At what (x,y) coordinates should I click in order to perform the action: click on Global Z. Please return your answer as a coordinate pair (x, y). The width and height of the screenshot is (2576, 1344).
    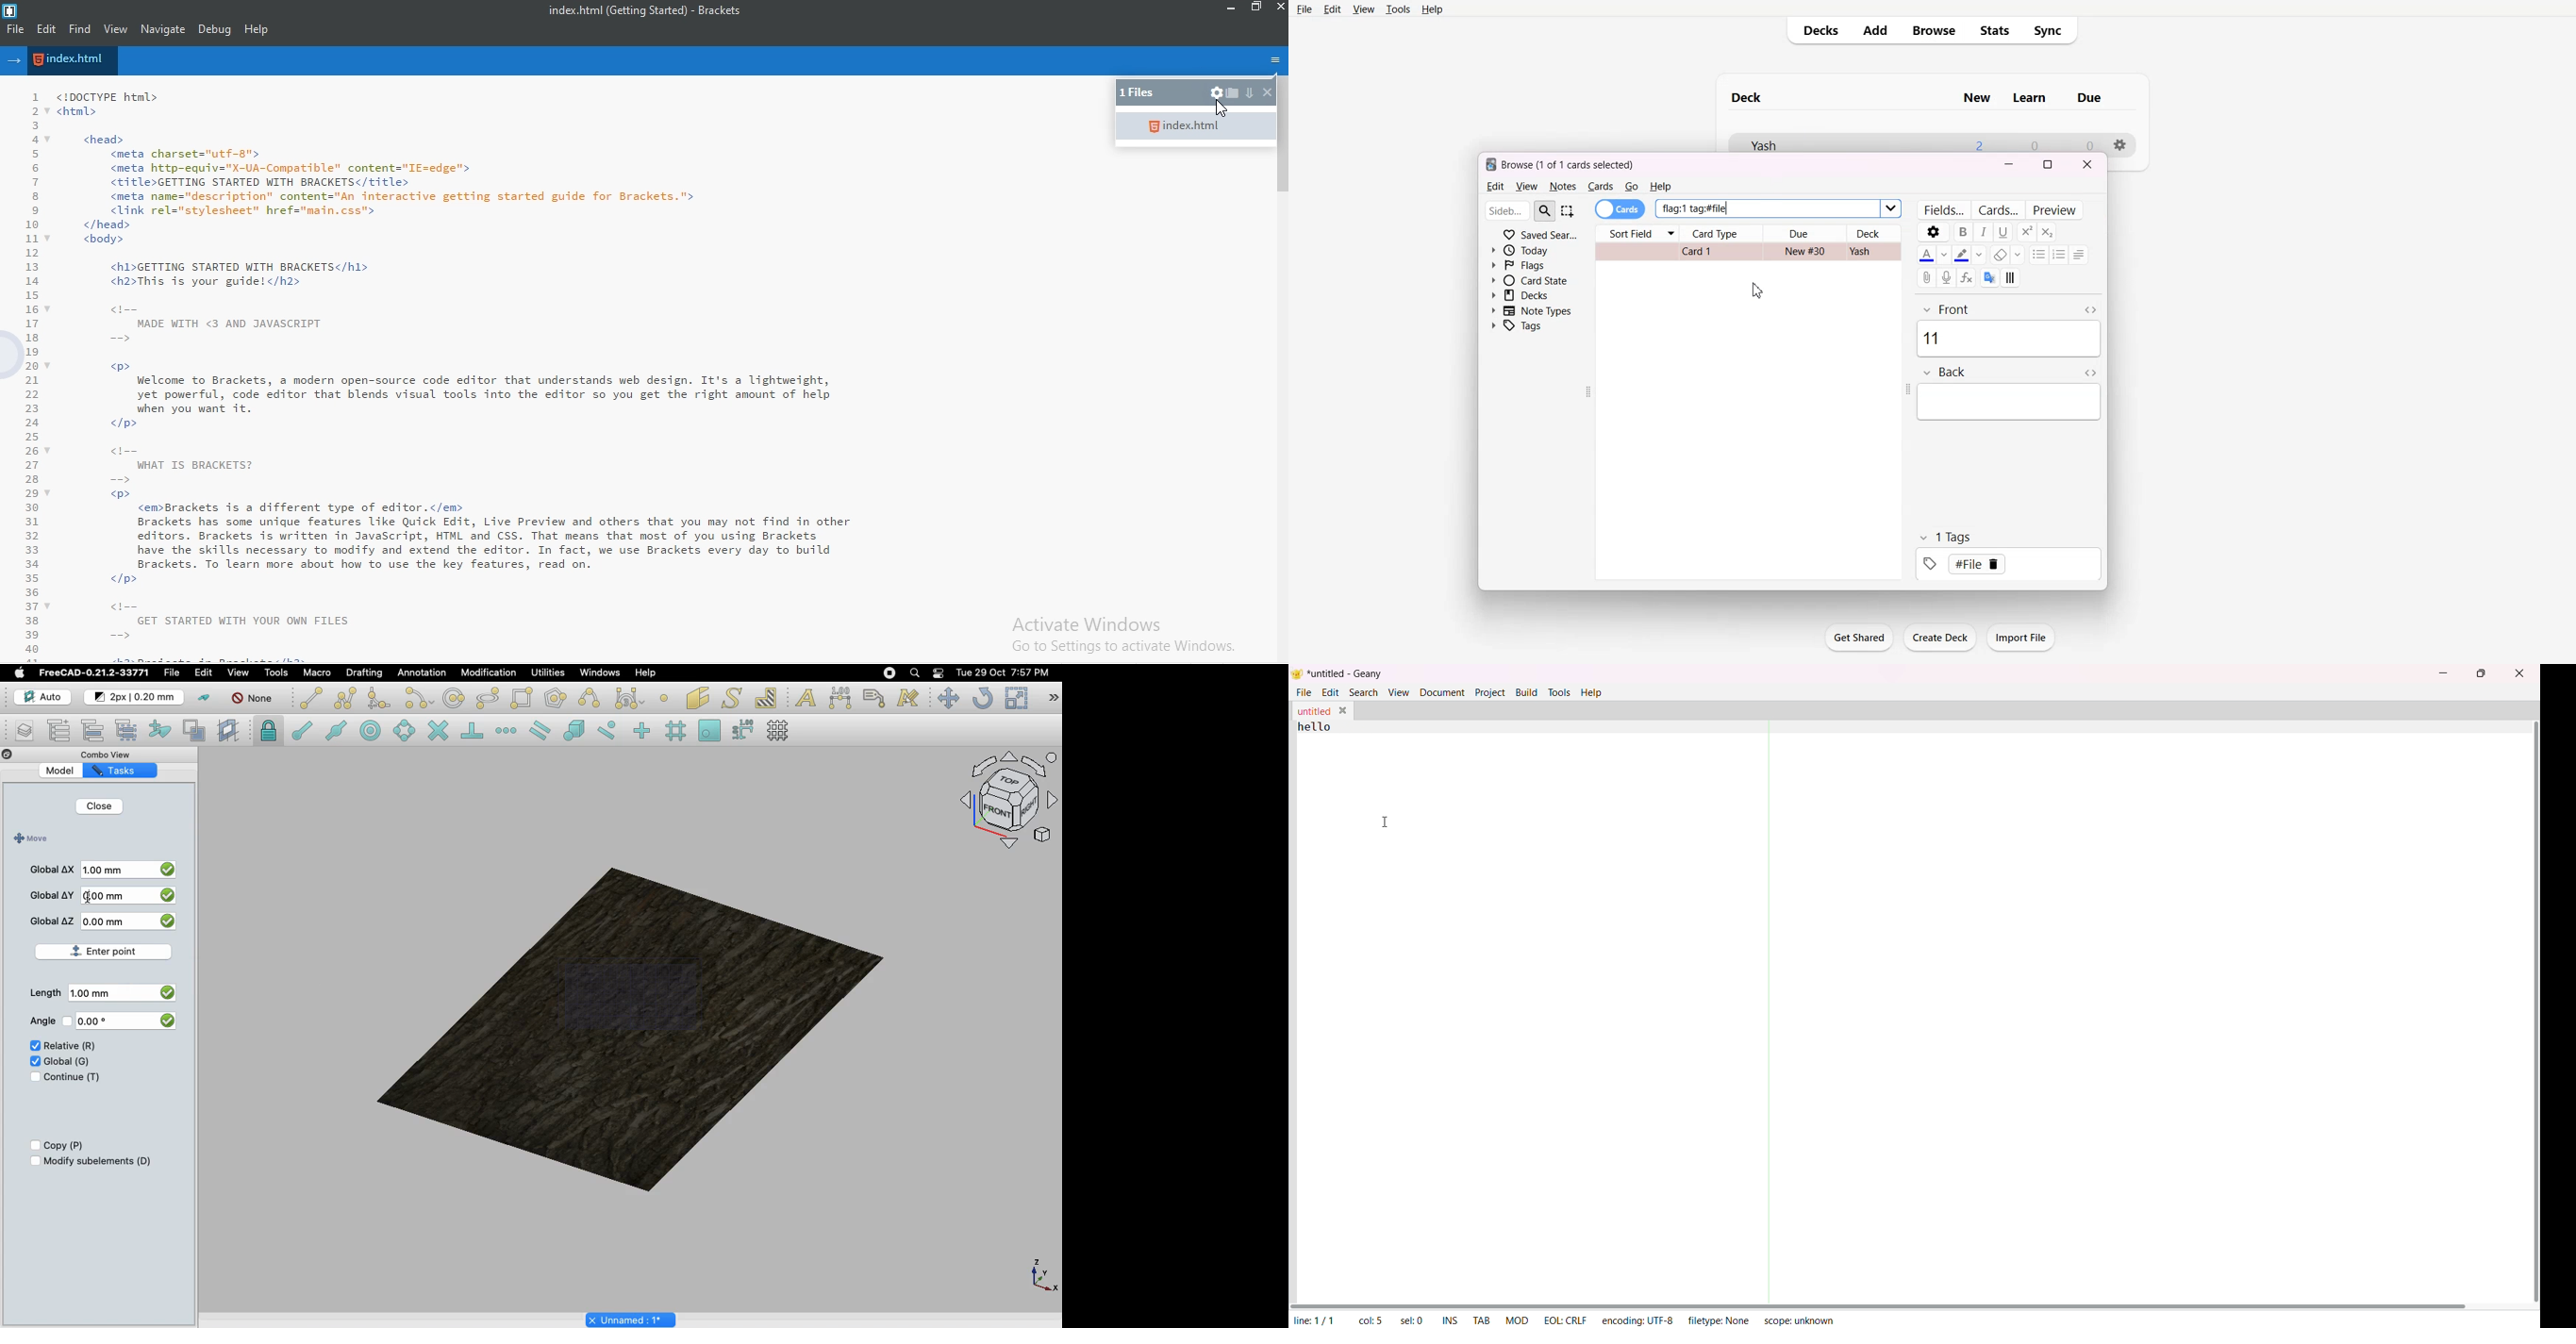
    Looking at the image, I should click on (52, 921).